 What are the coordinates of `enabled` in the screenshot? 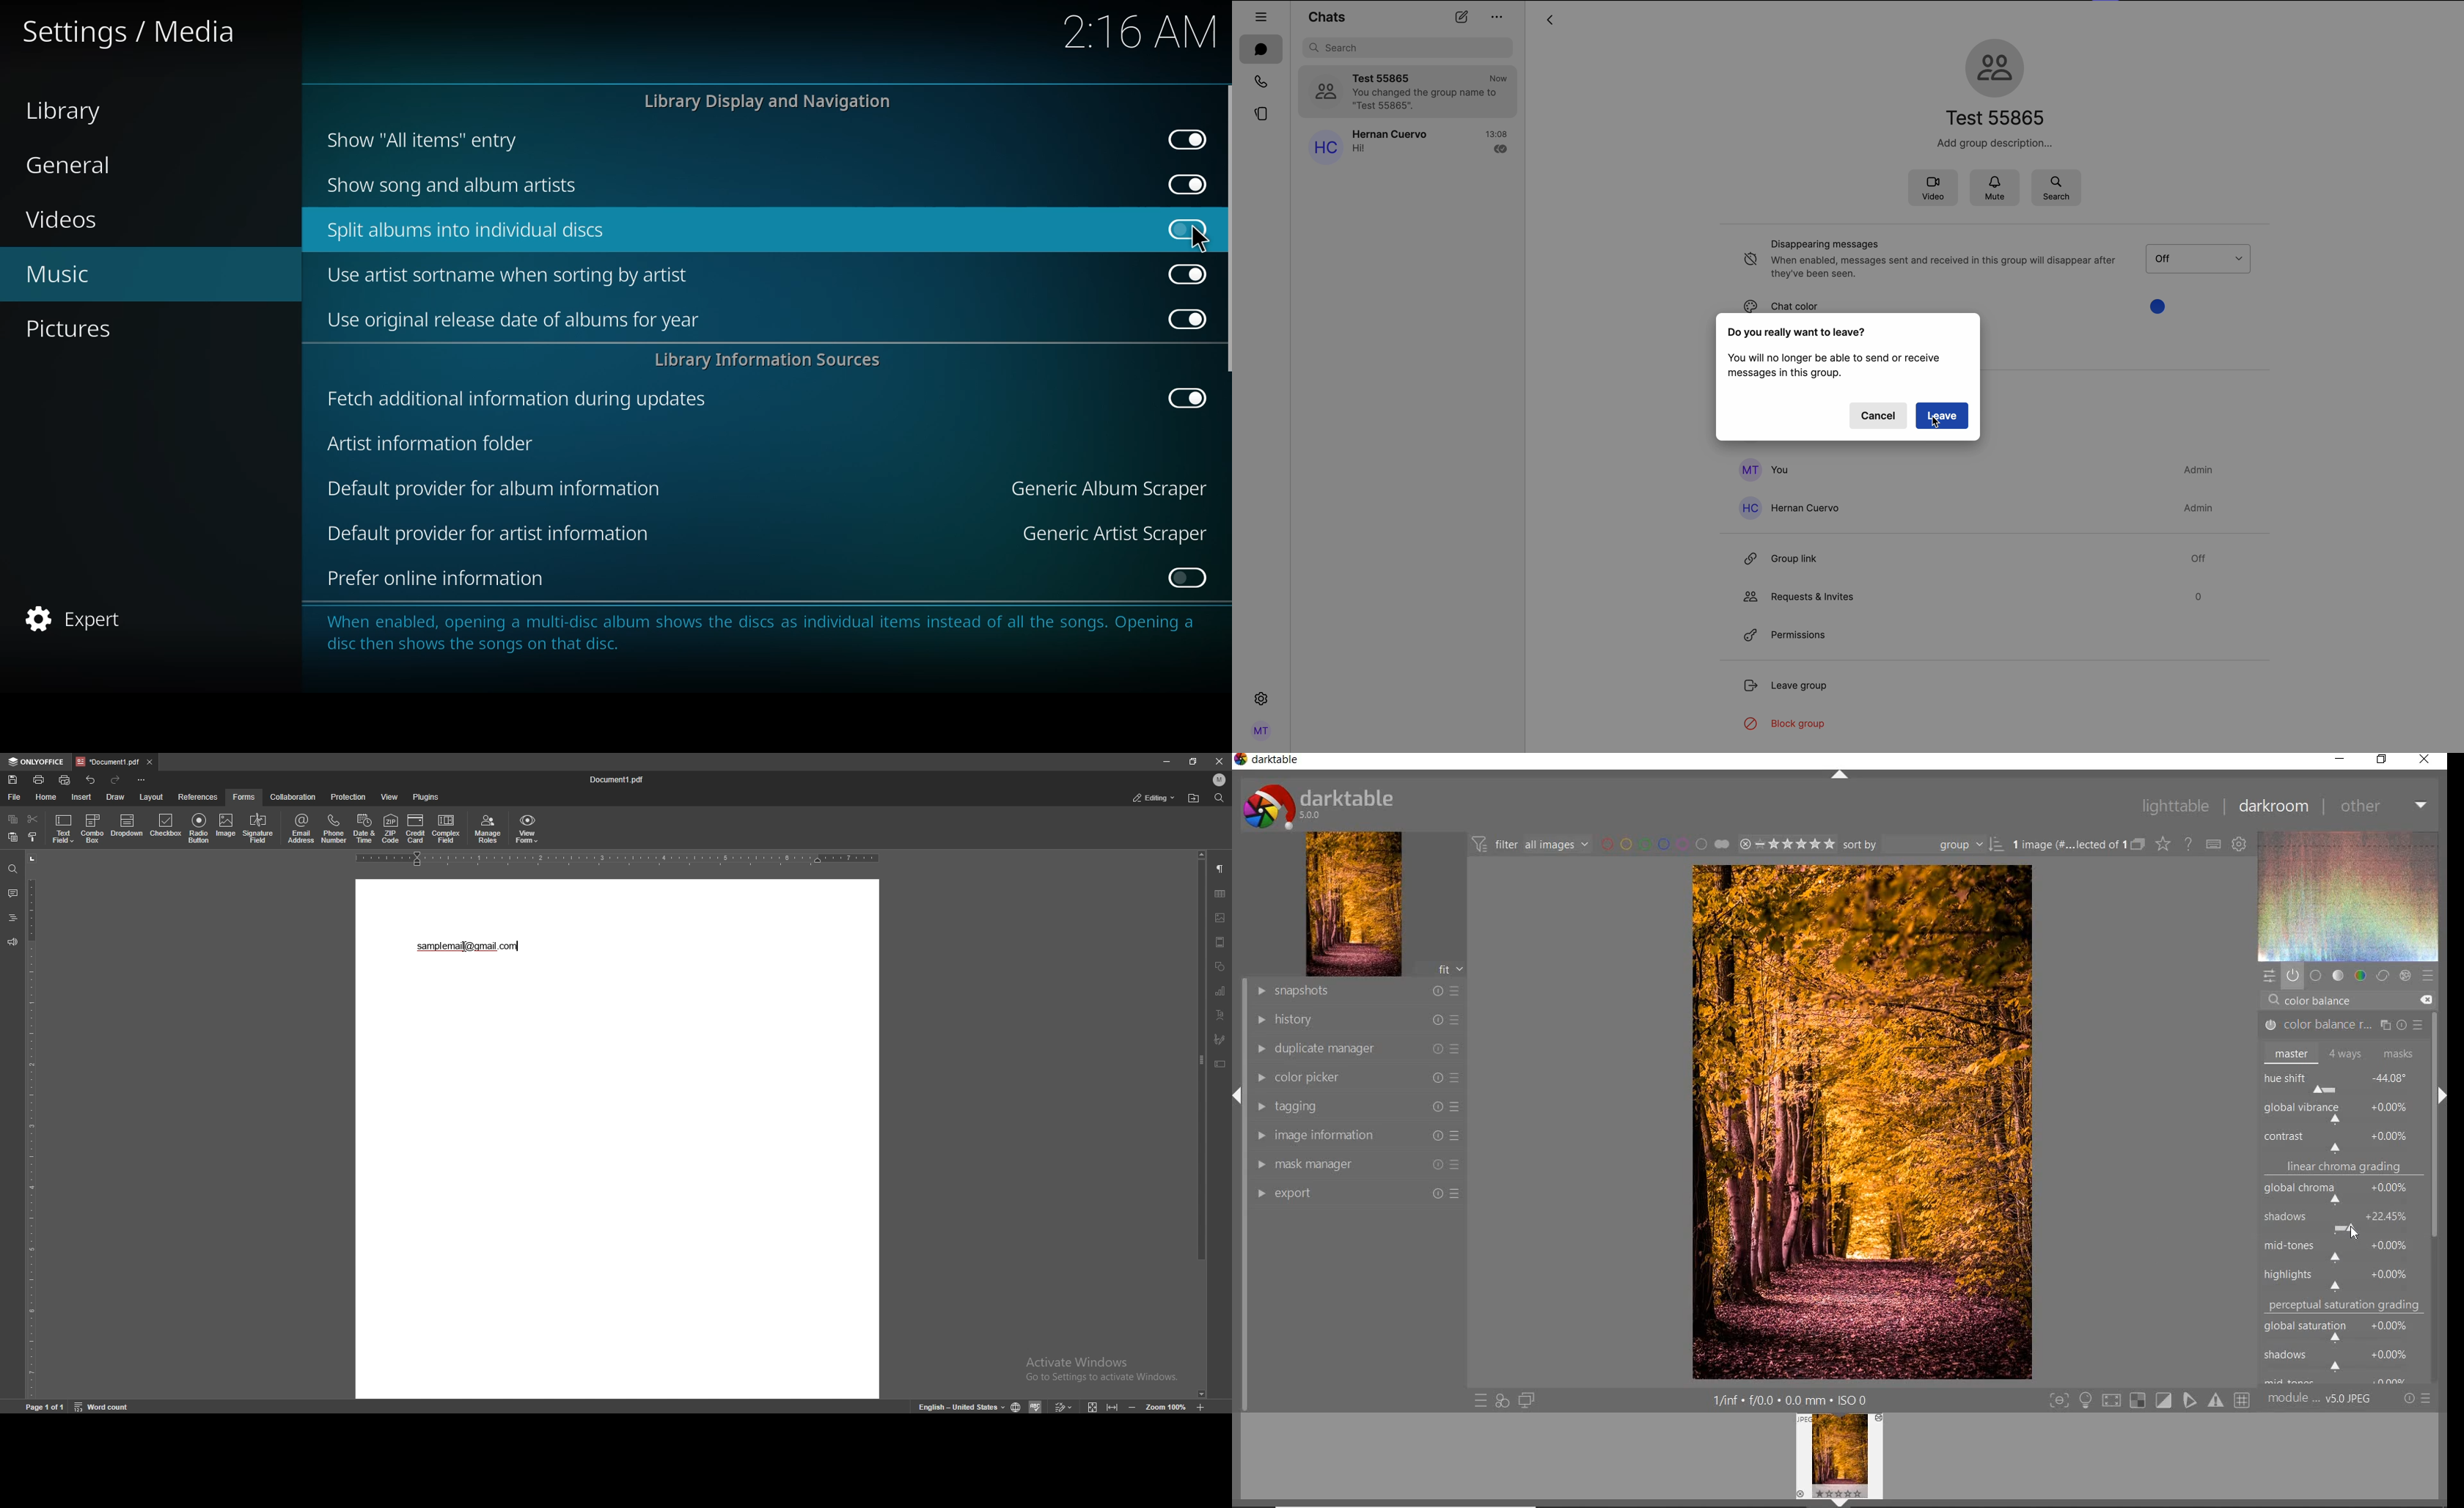 It's located at (1179, 318).